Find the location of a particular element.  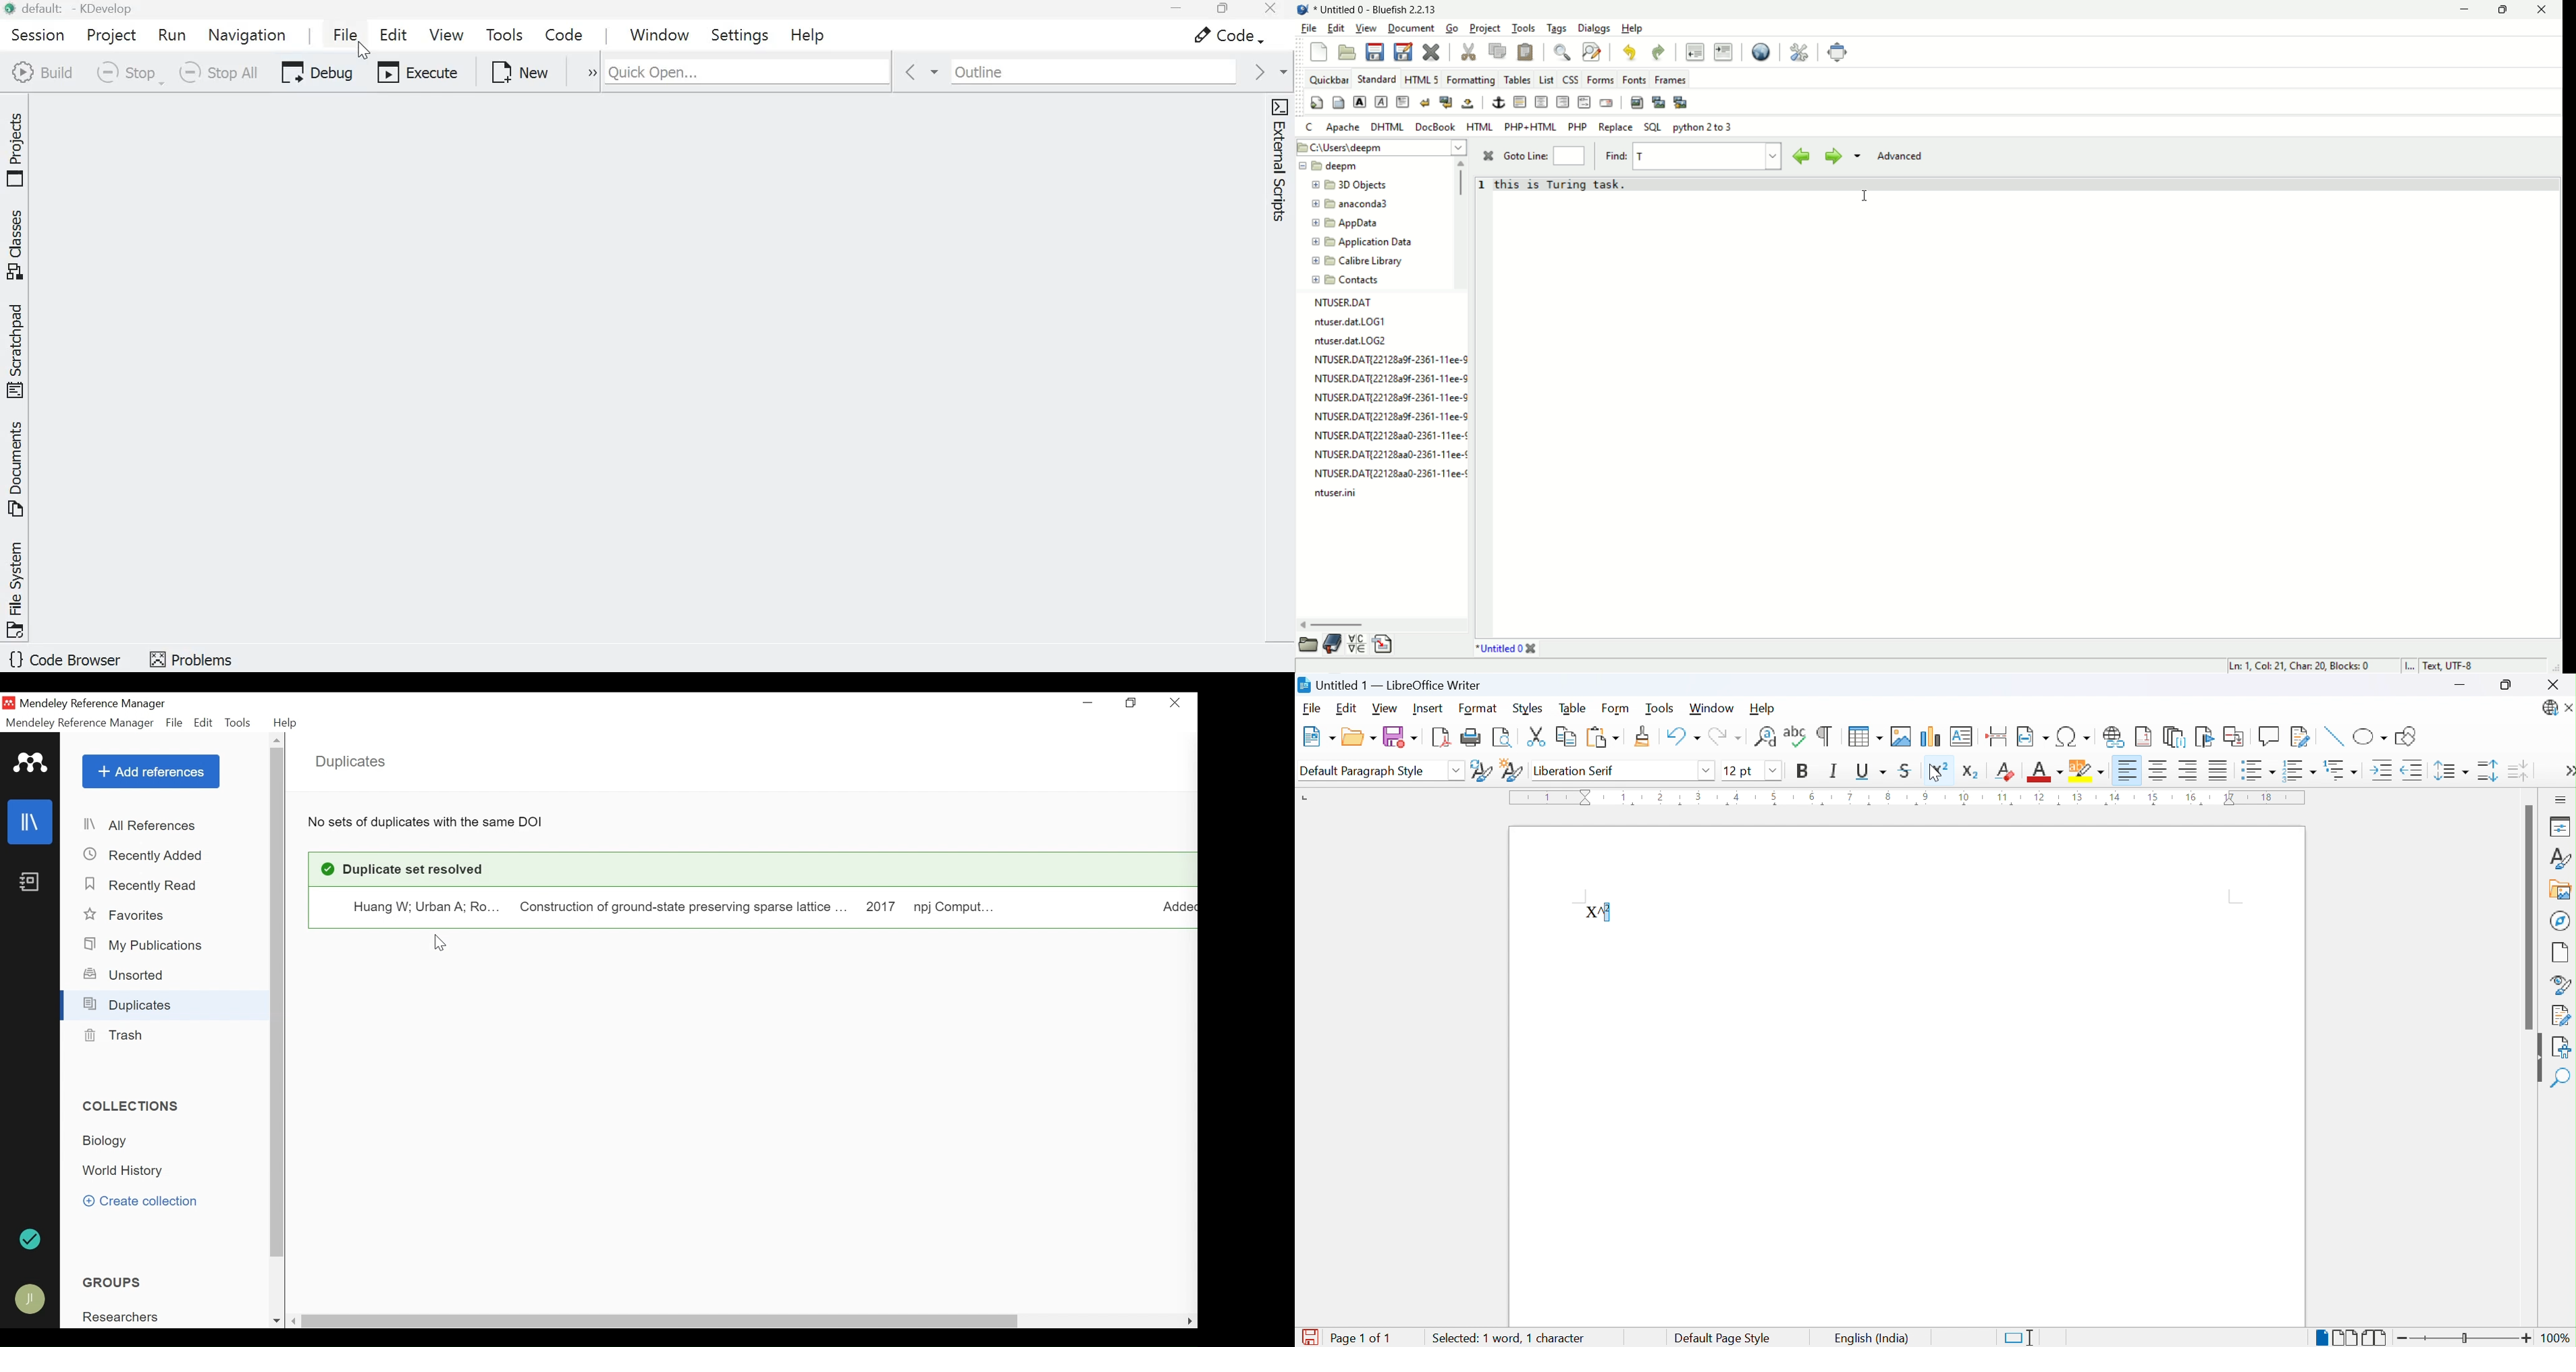

Tools is located at coordinates (1658, 708).